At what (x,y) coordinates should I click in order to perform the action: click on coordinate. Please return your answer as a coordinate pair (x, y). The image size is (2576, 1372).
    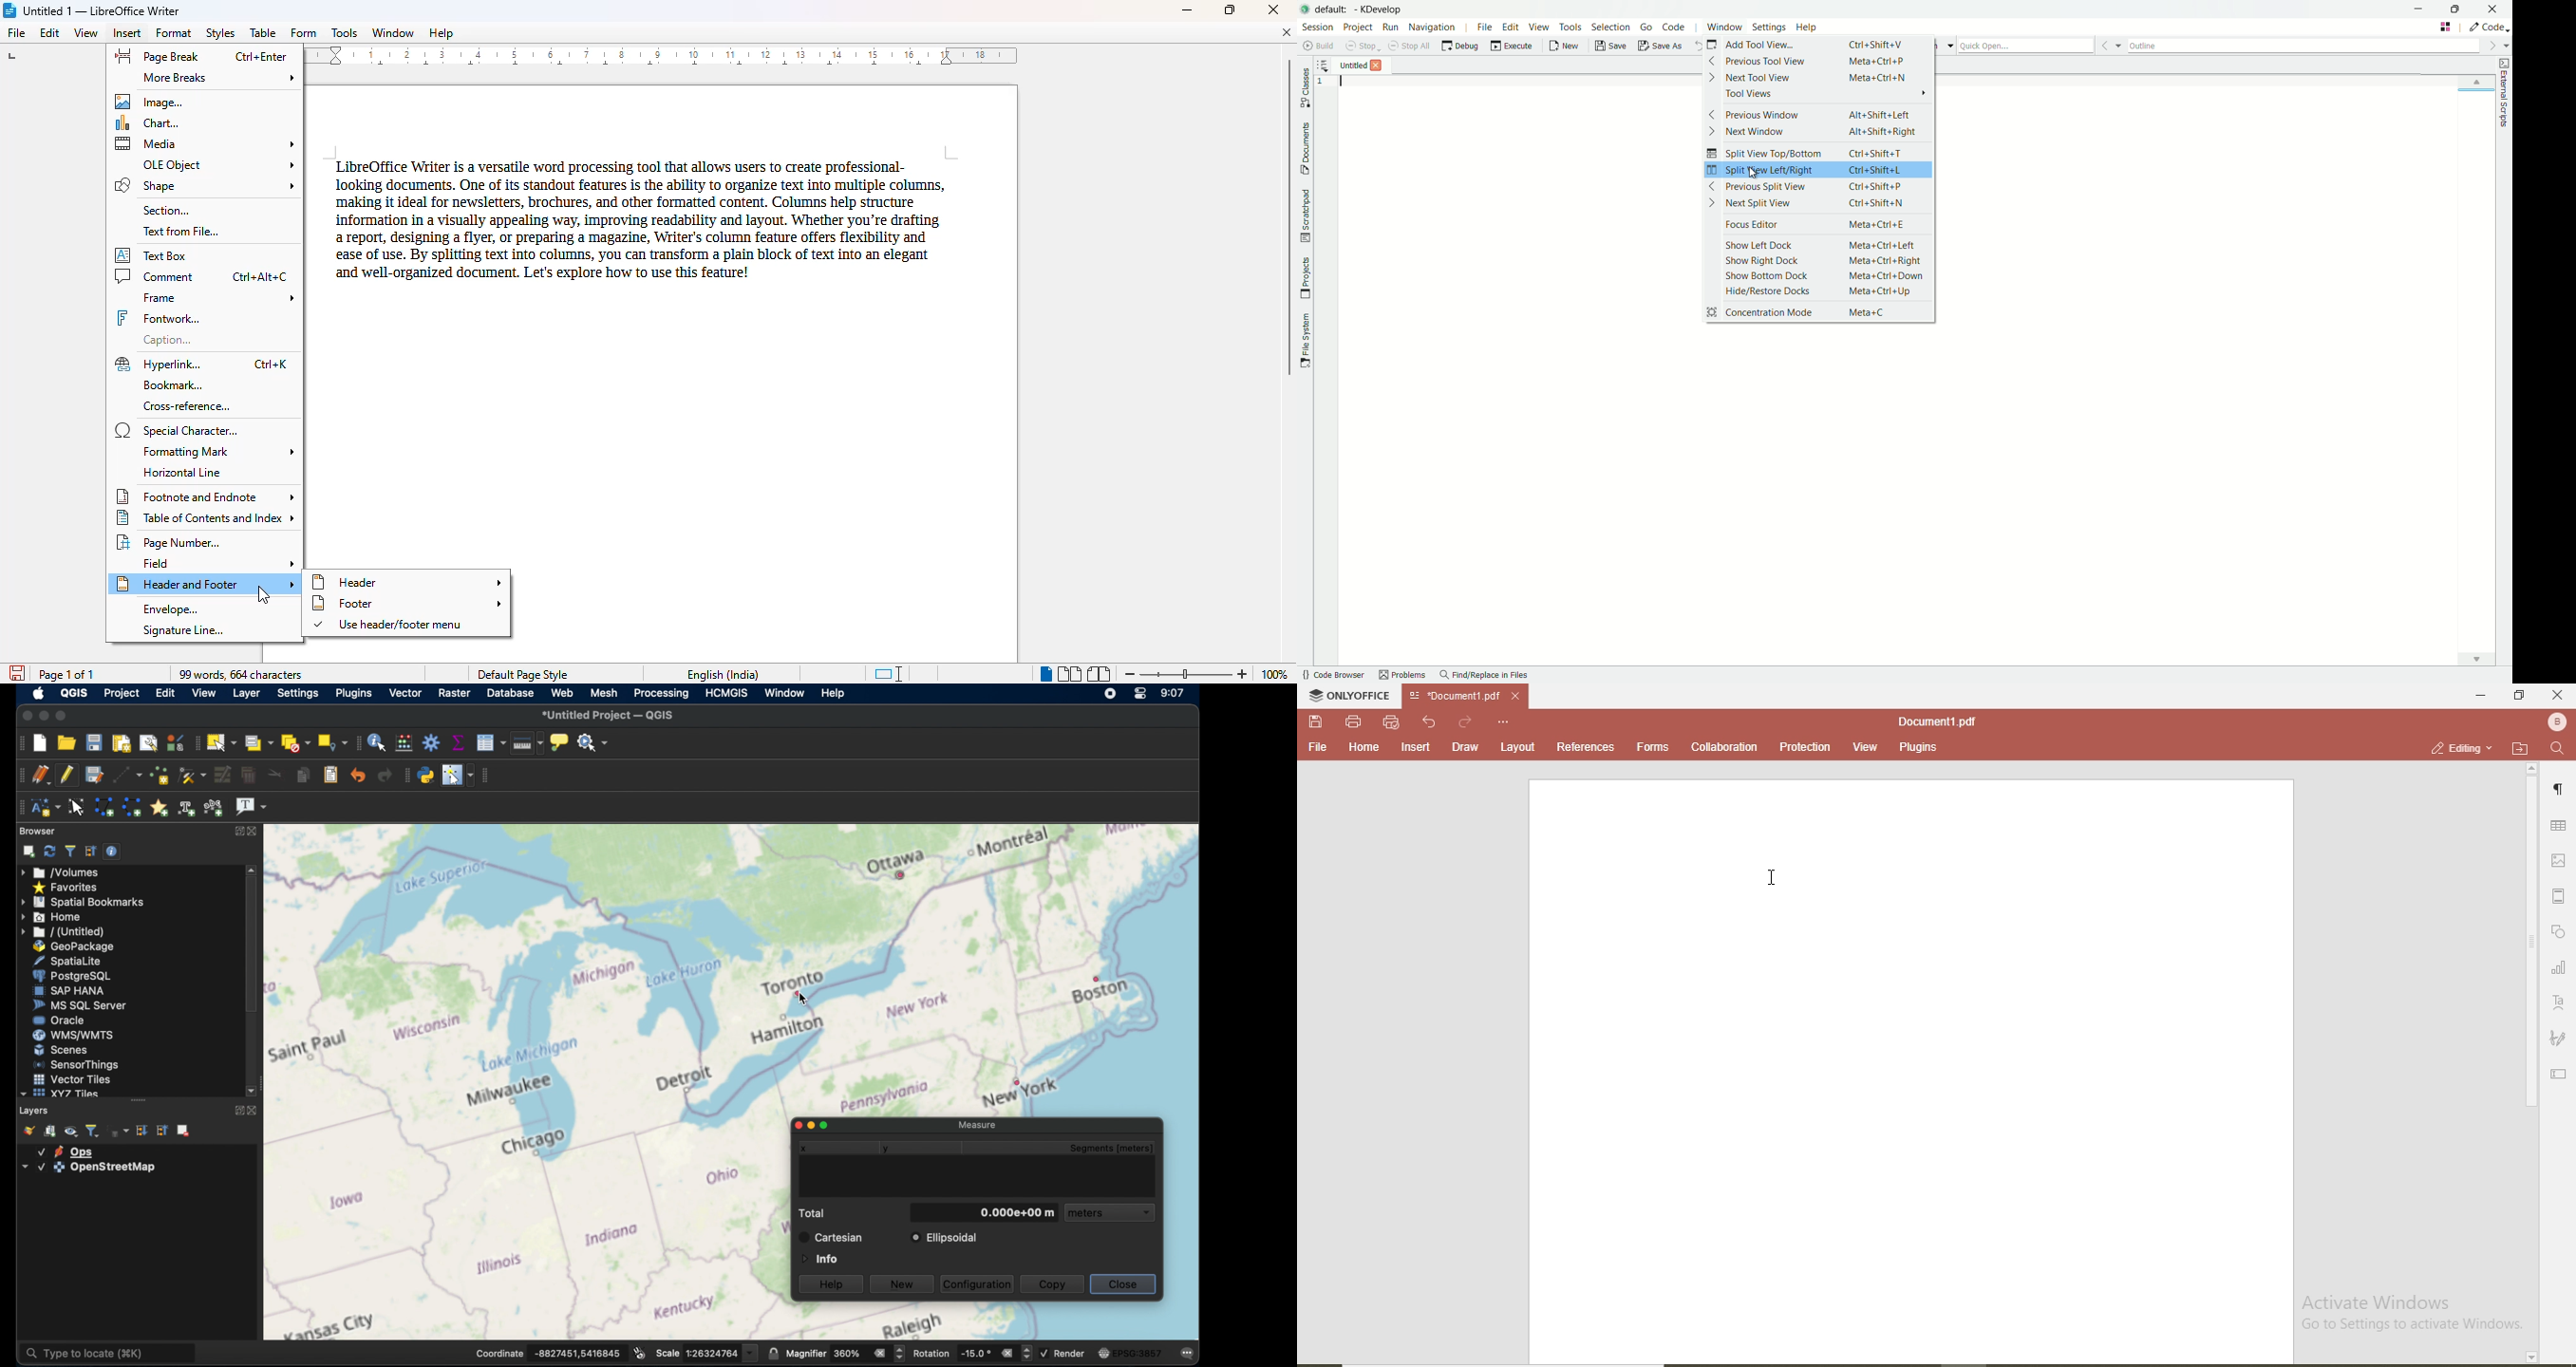
    Looking at the image, I should click on (548, 1352).